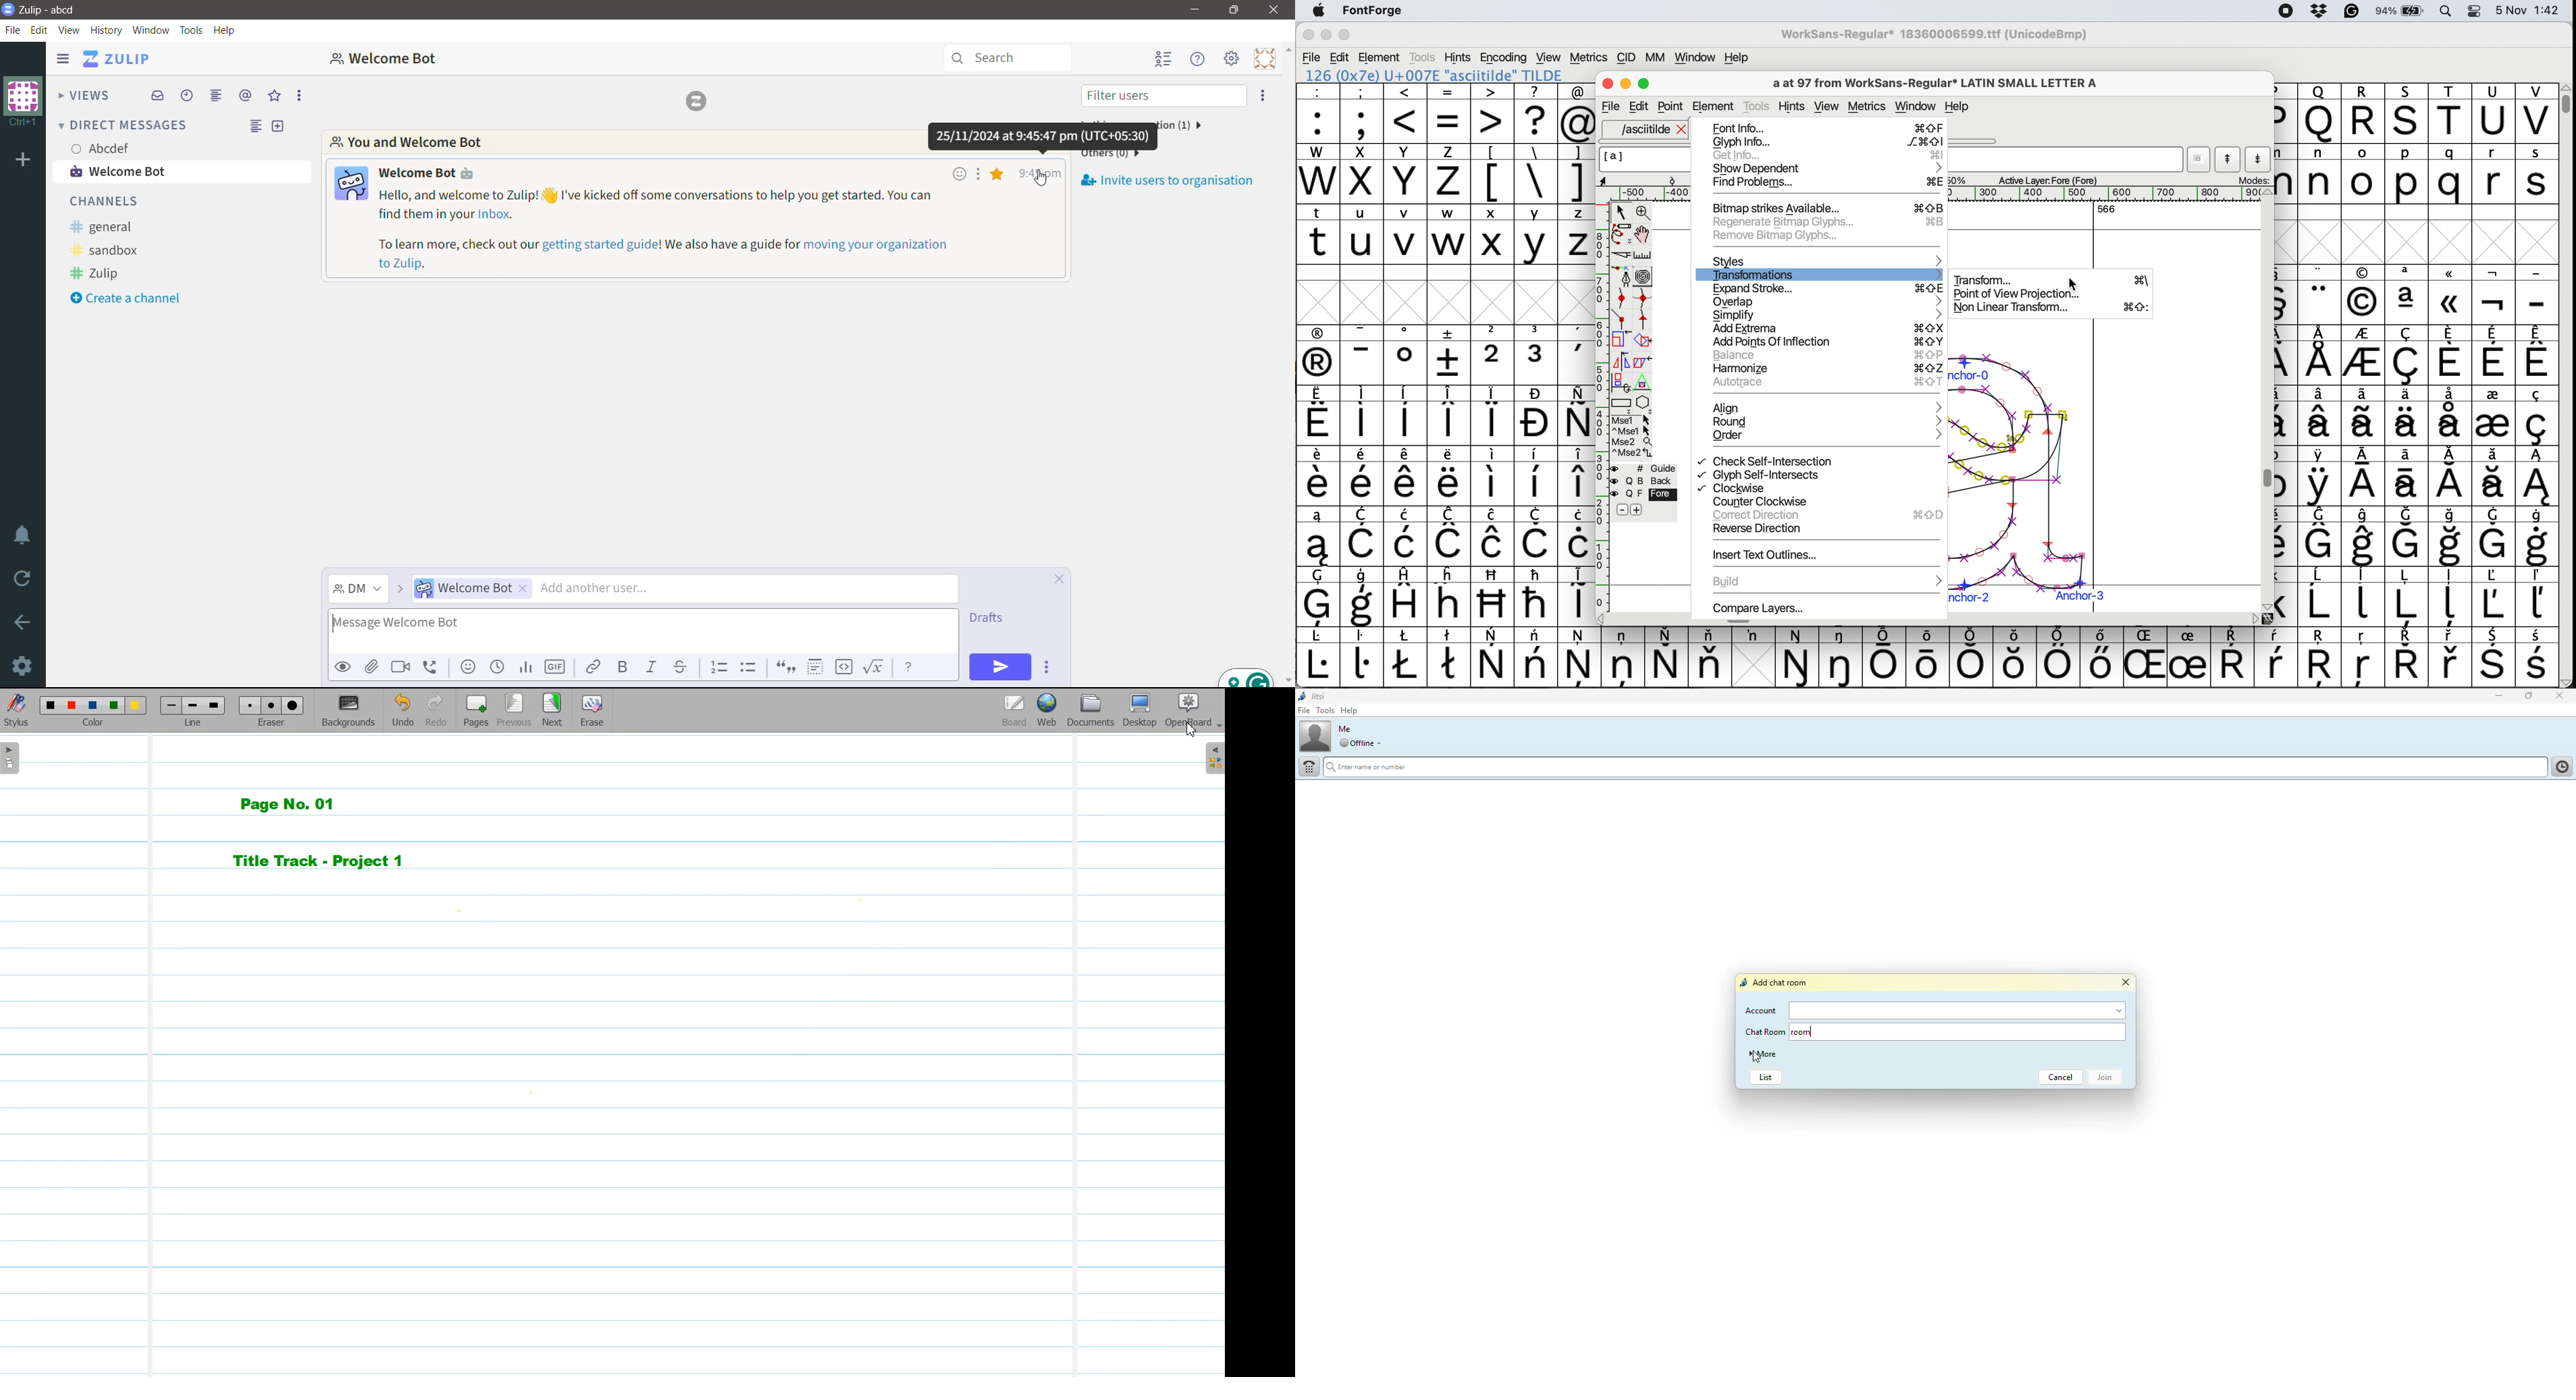 The height and width of the screenshot is (1400, 2576). I want to click on logo, so click(697, 102).